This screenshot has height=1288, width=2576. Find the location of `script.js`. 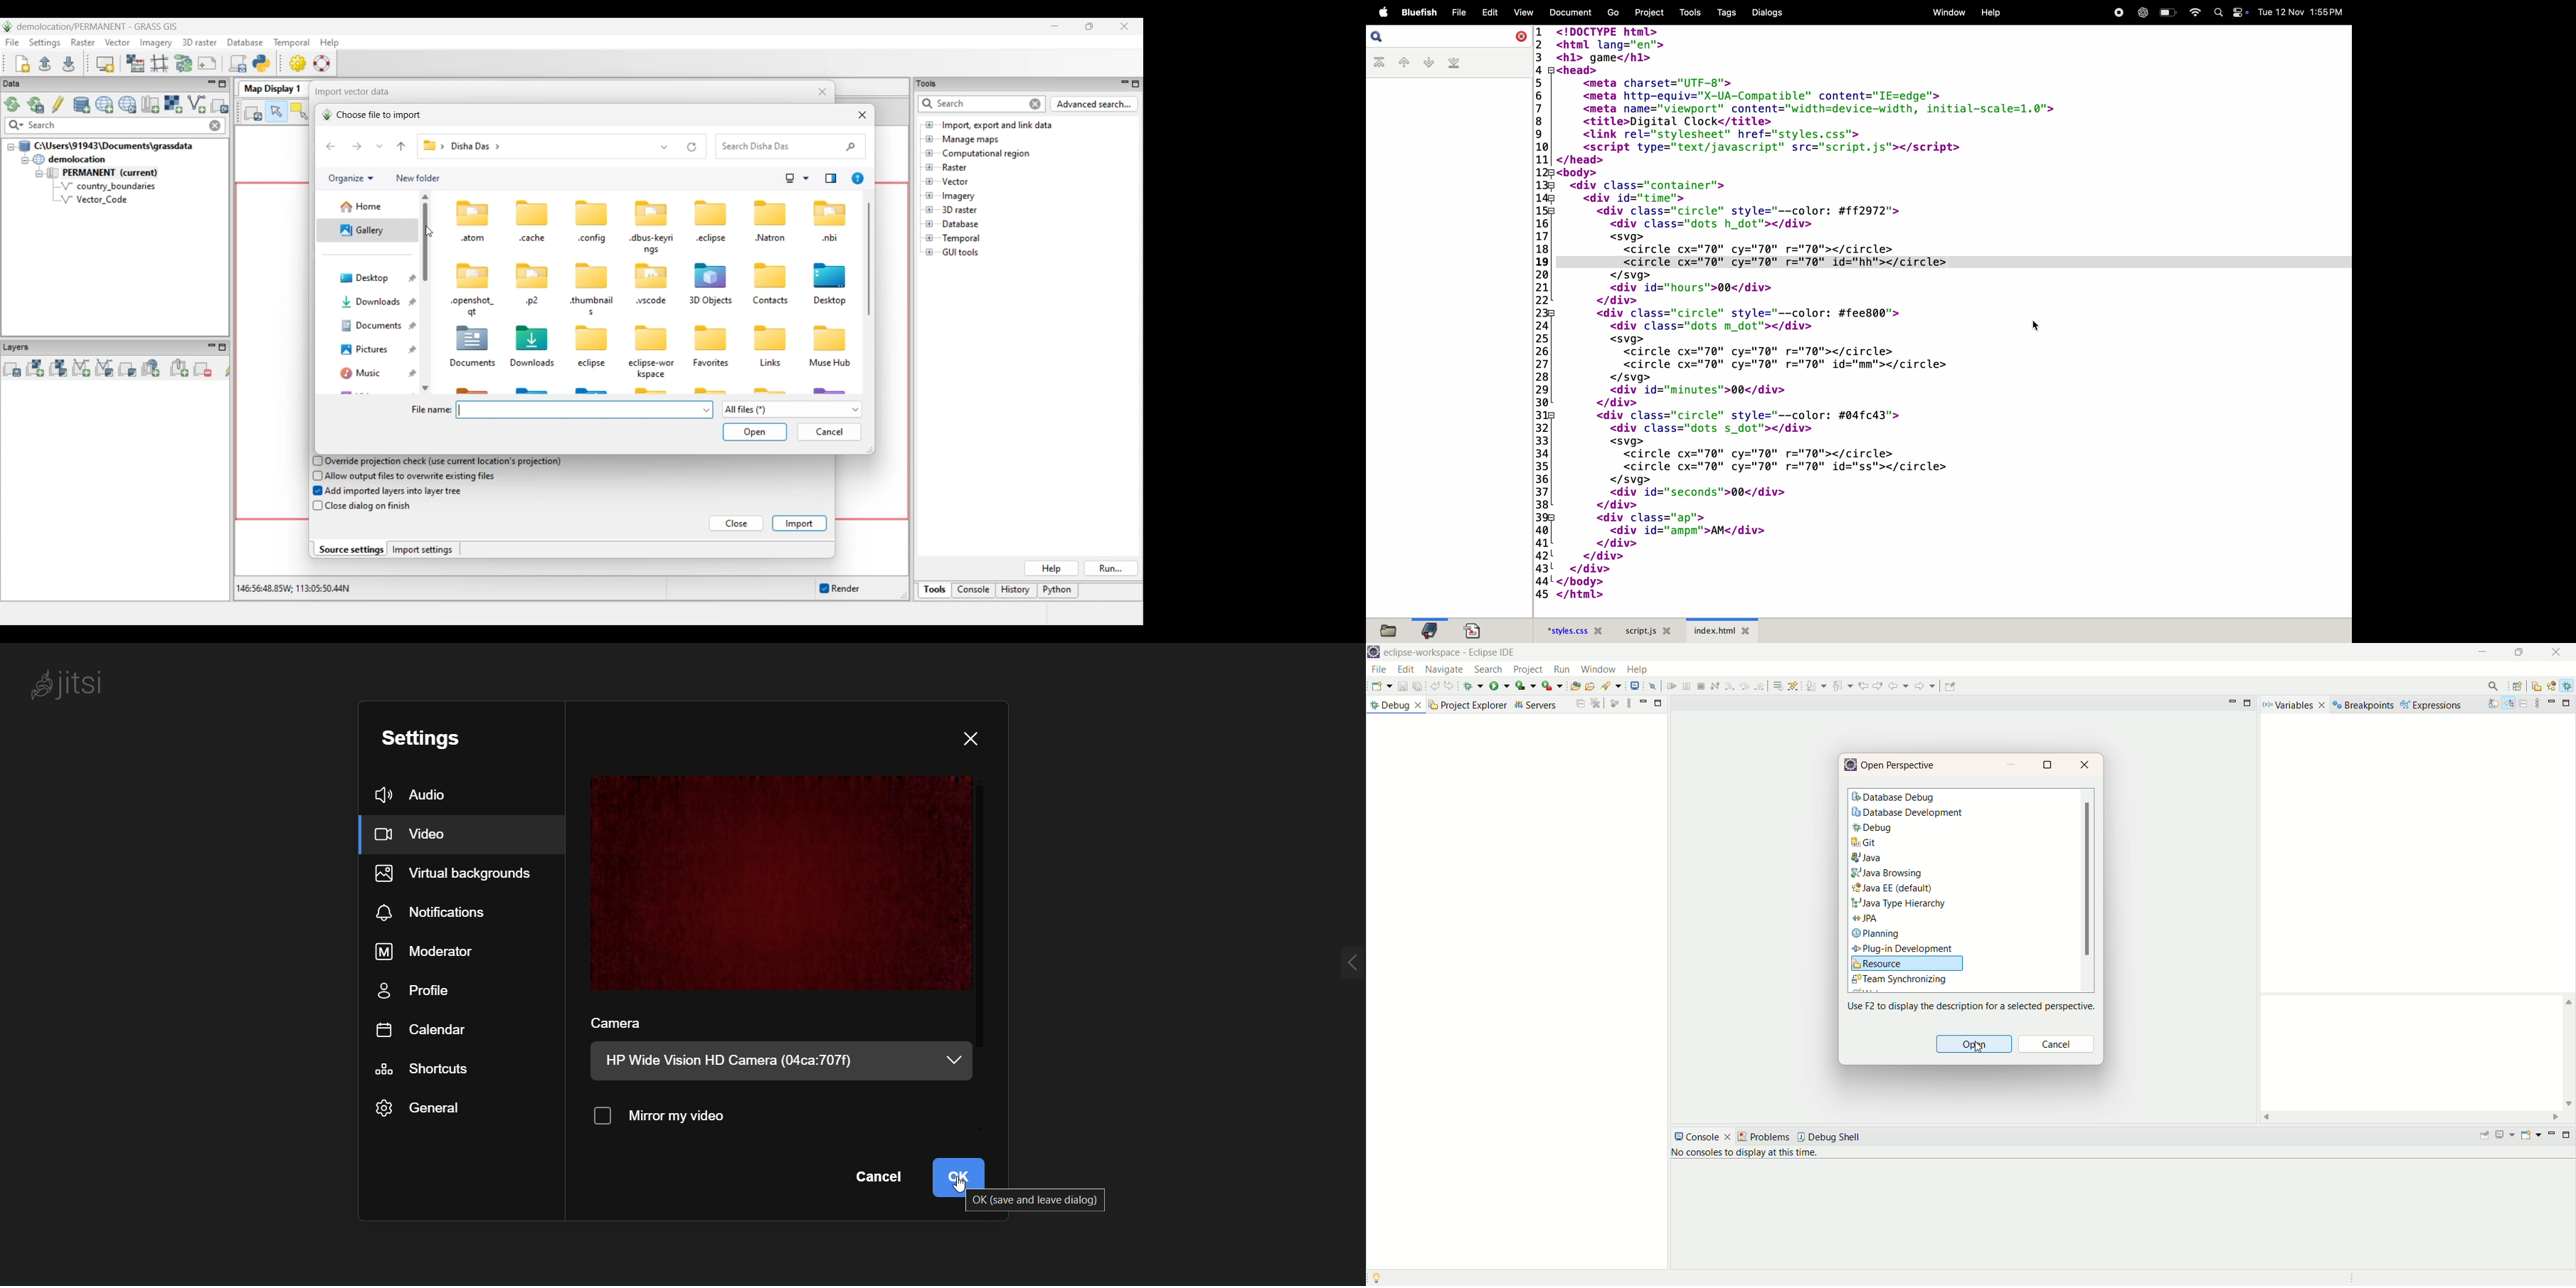

script.js is located at coordinates (1646, 630).